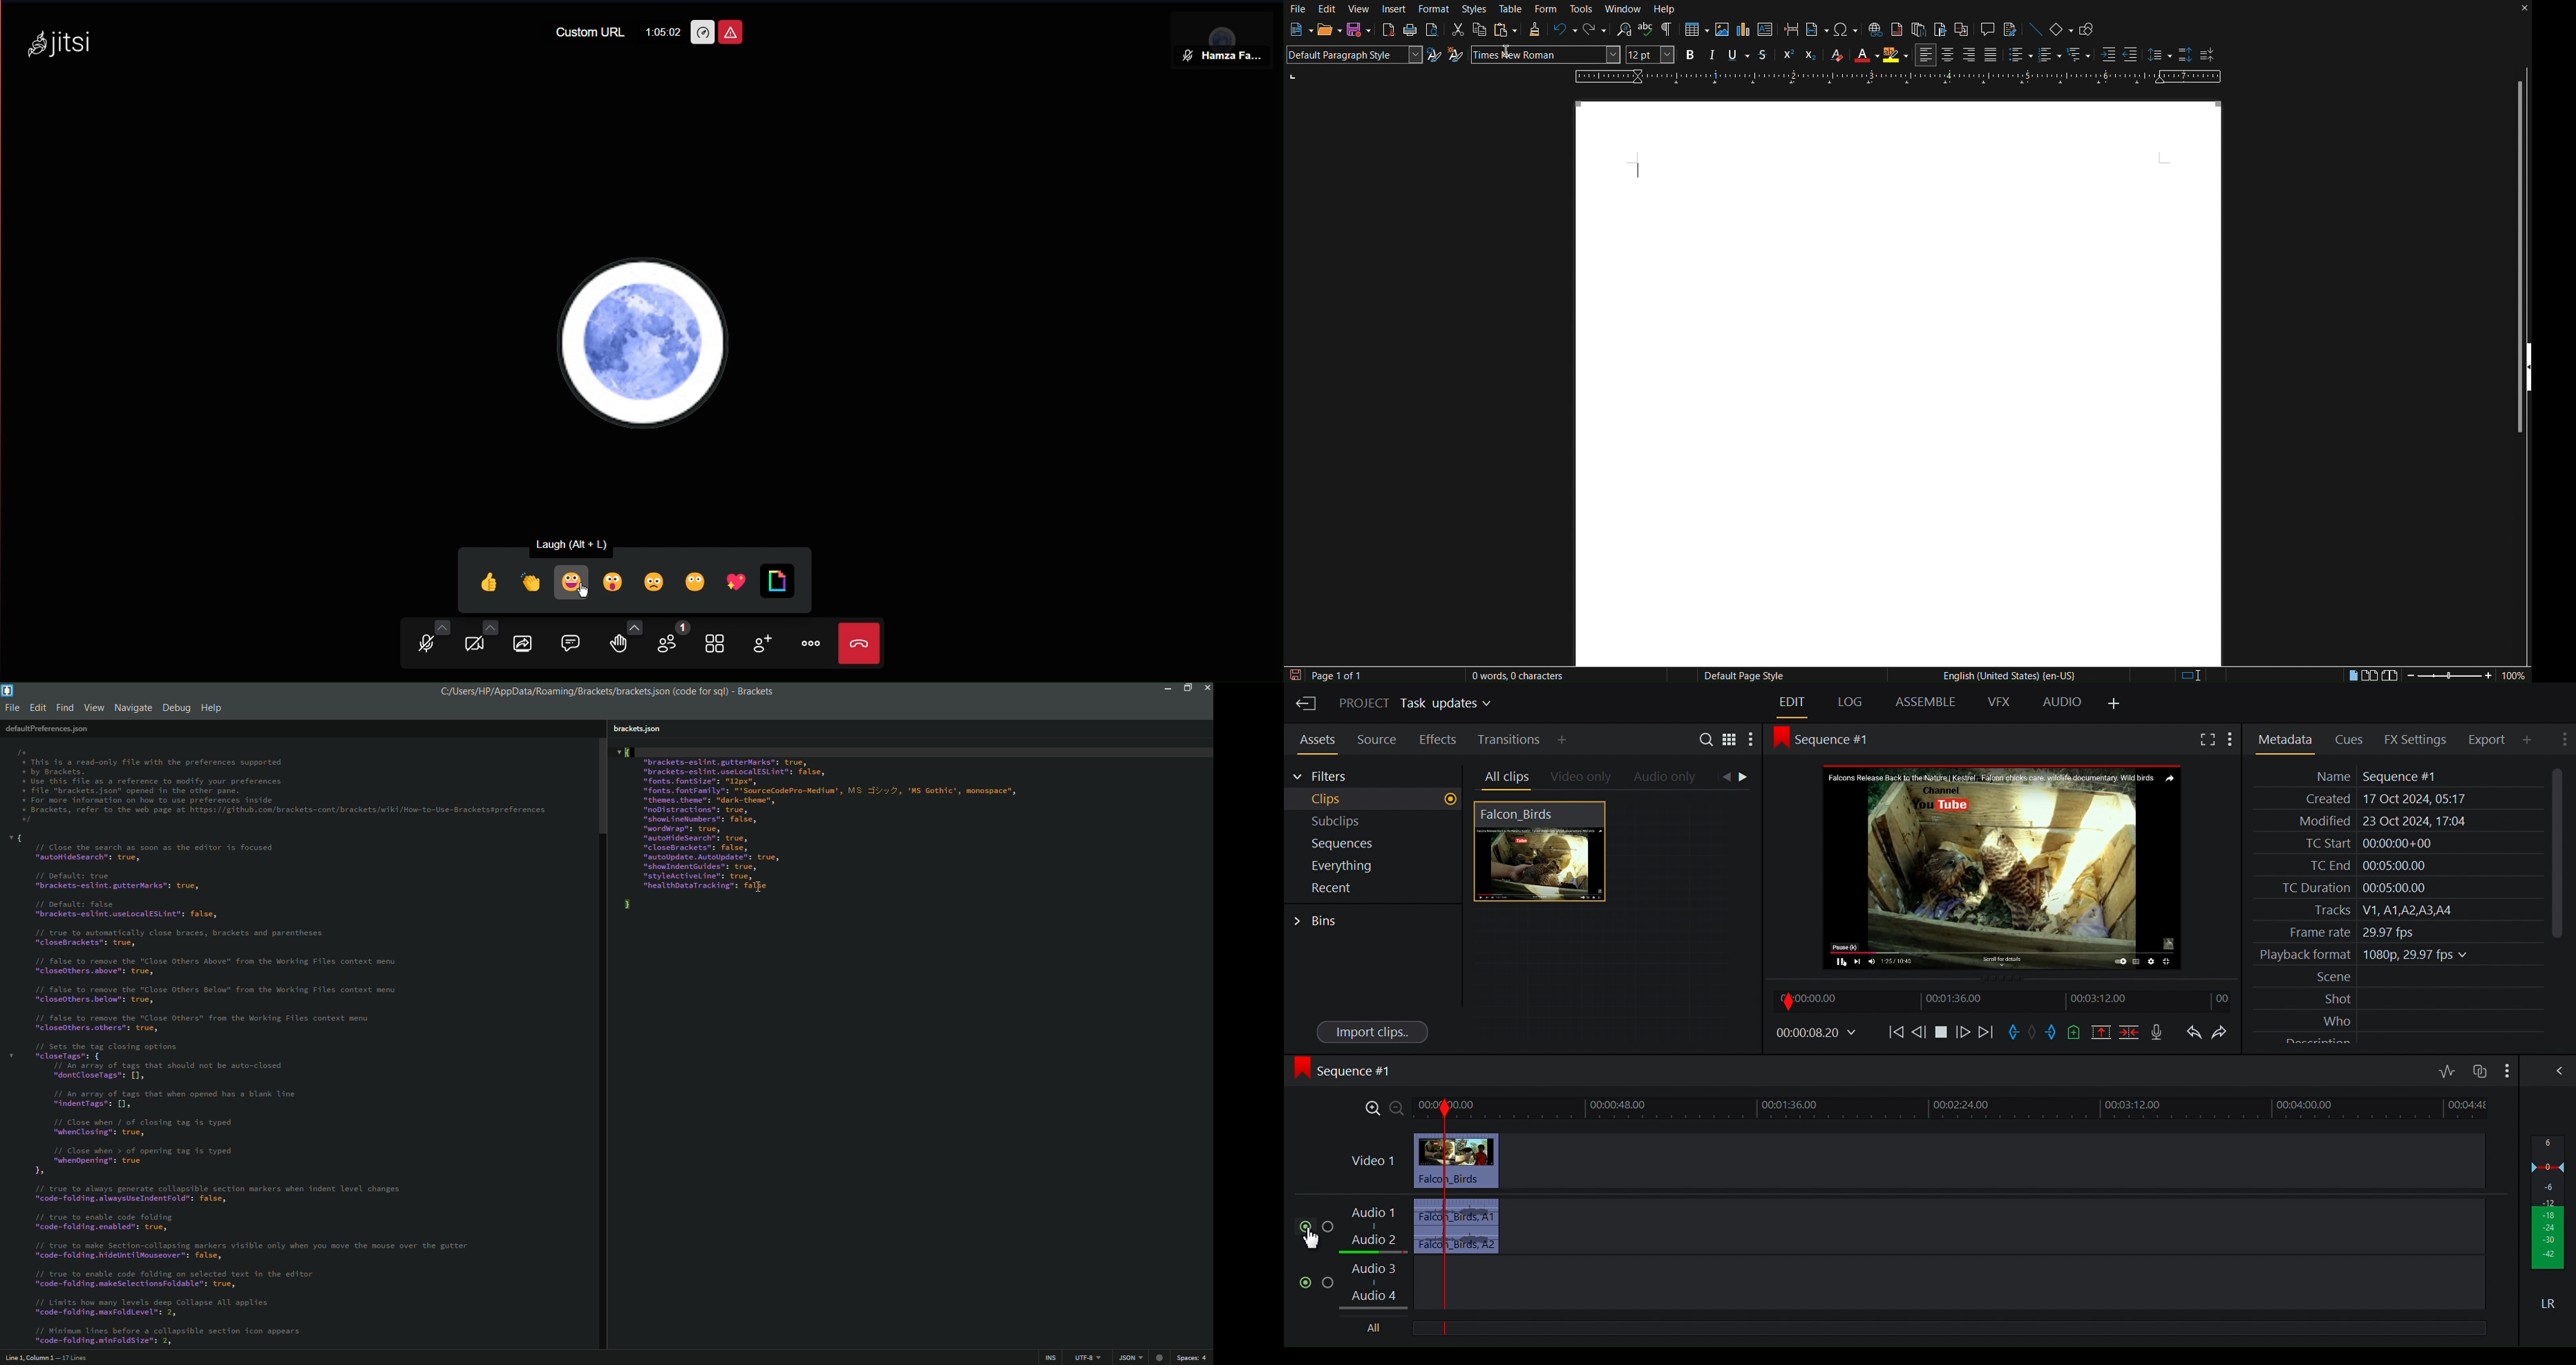  Describe the element at coordinates (9, 691) in the screenshot. I see `App icon` at that location.